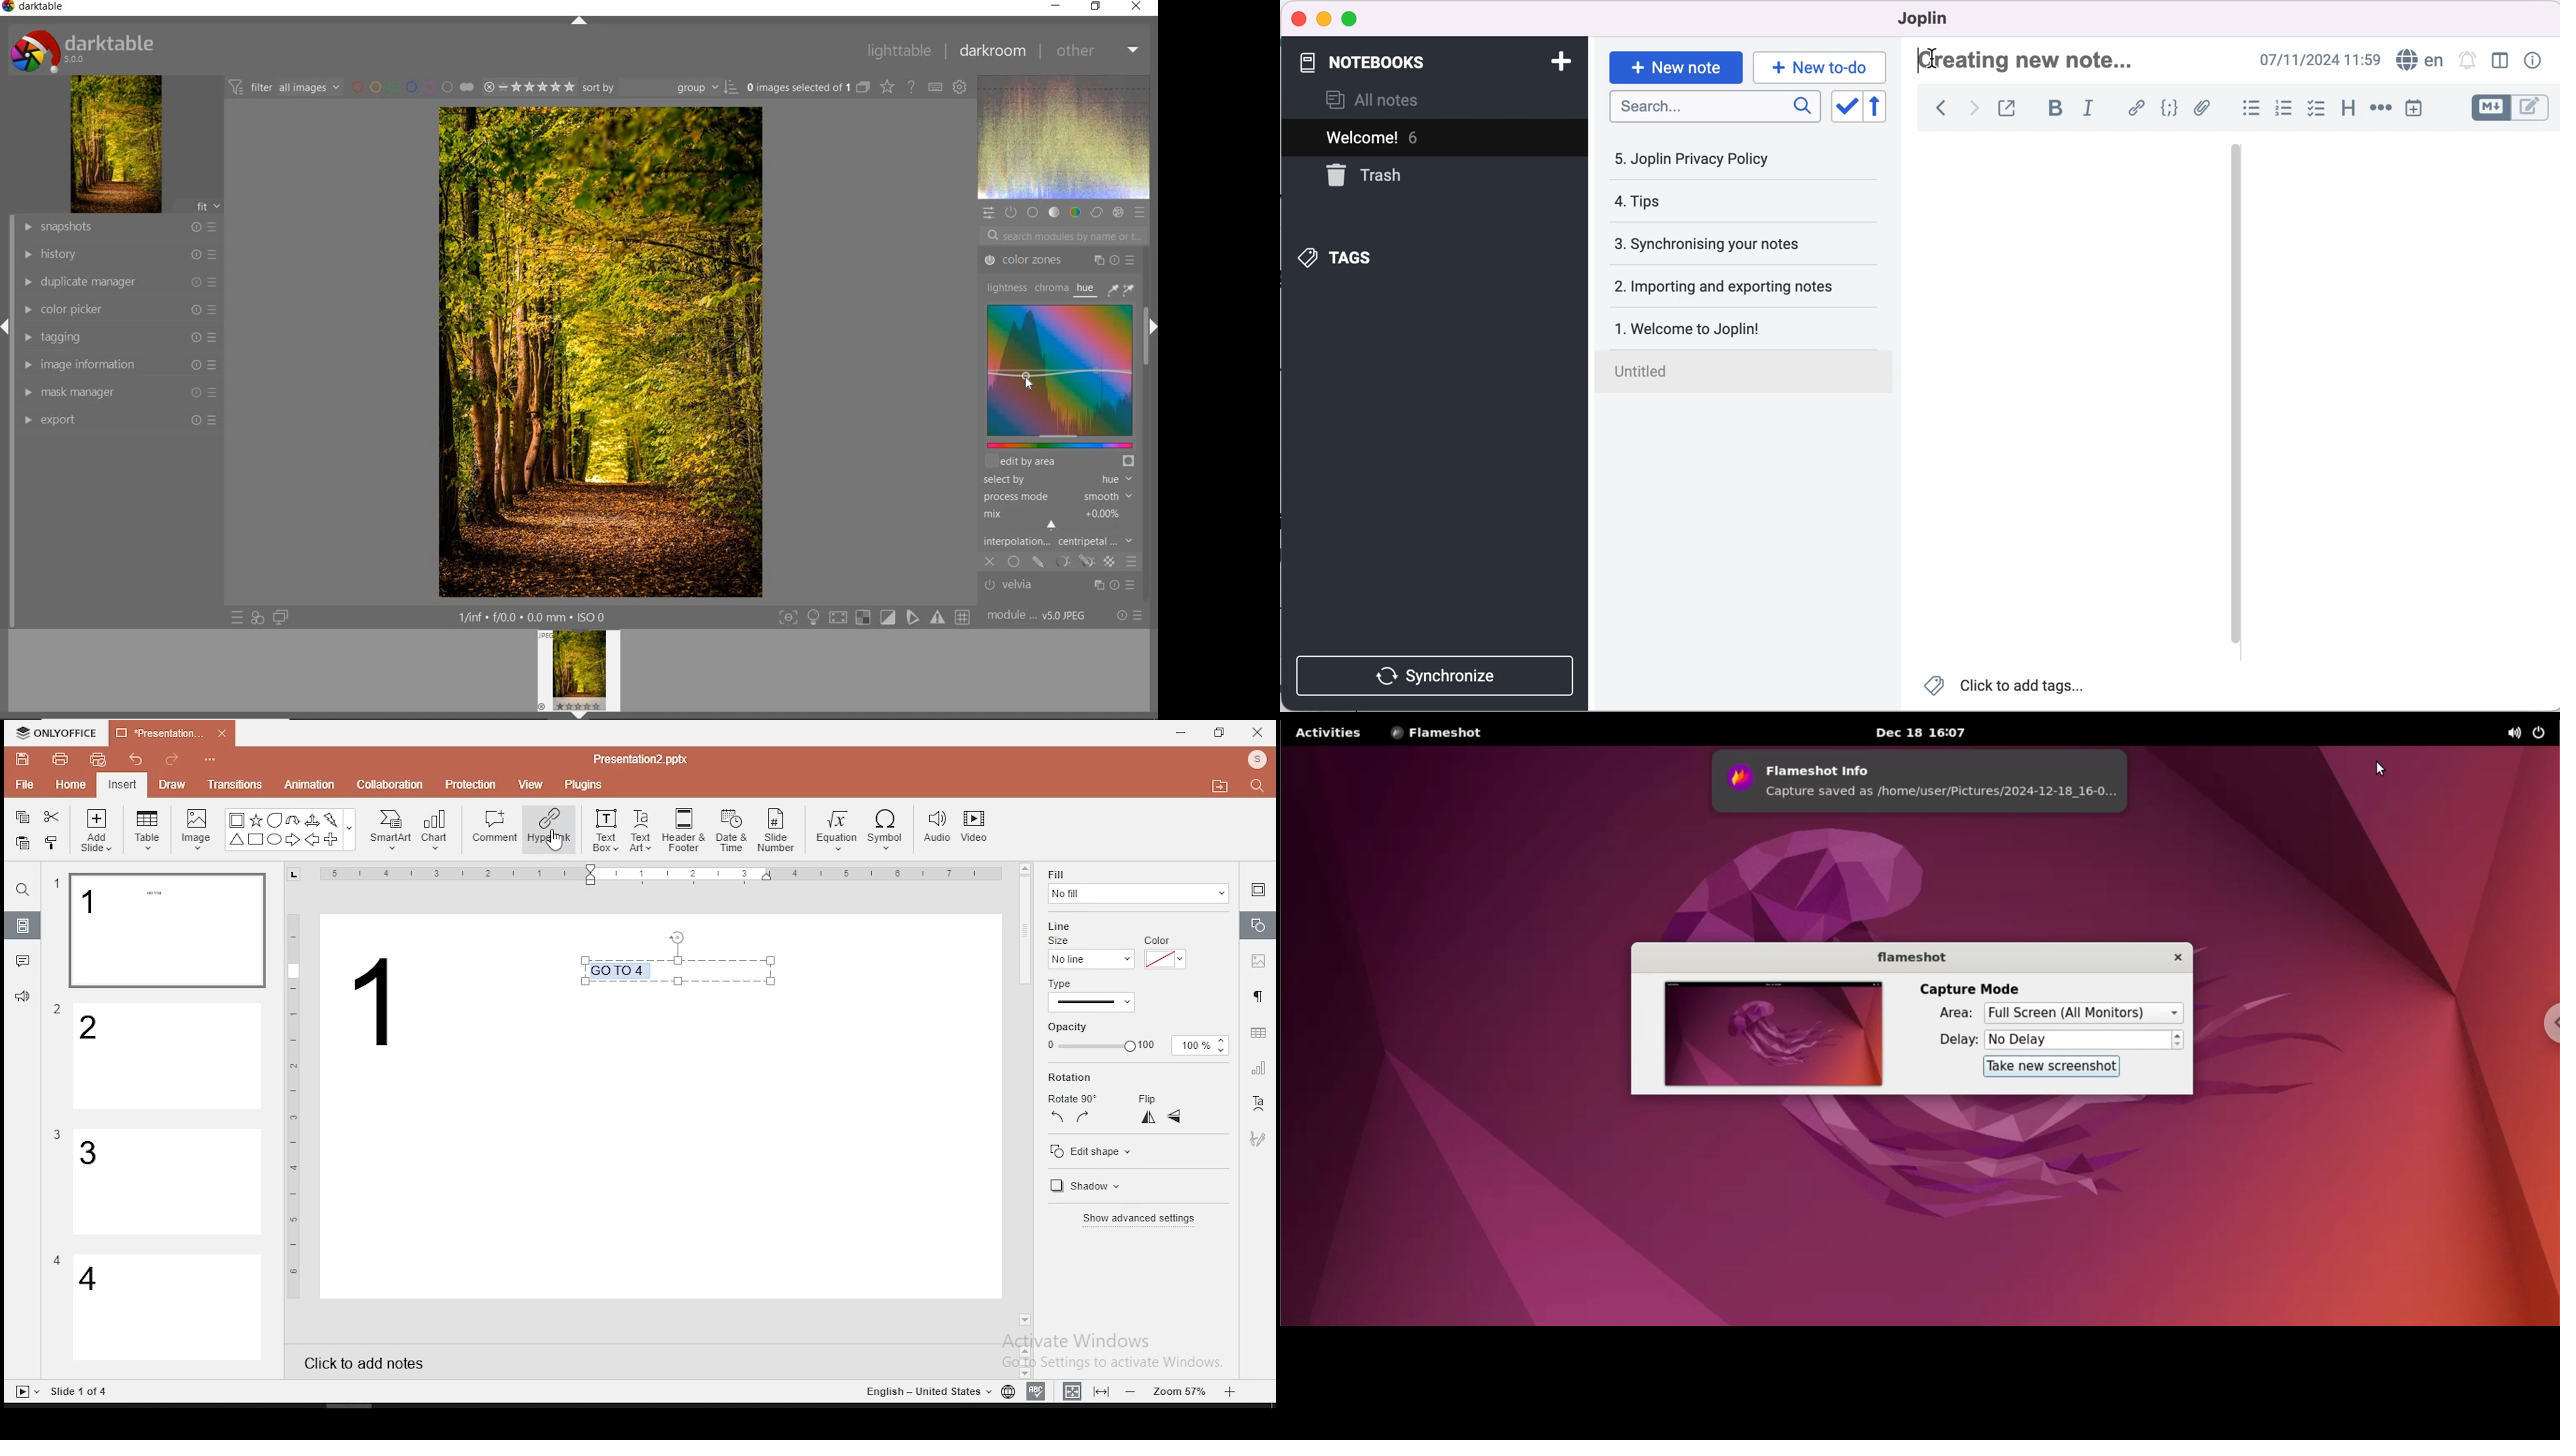 The width and height of the screenshot is (2576, 1456). Describe the element at coordinates (2249, 107) in the screenshot. I see `bulleted list` at that location.